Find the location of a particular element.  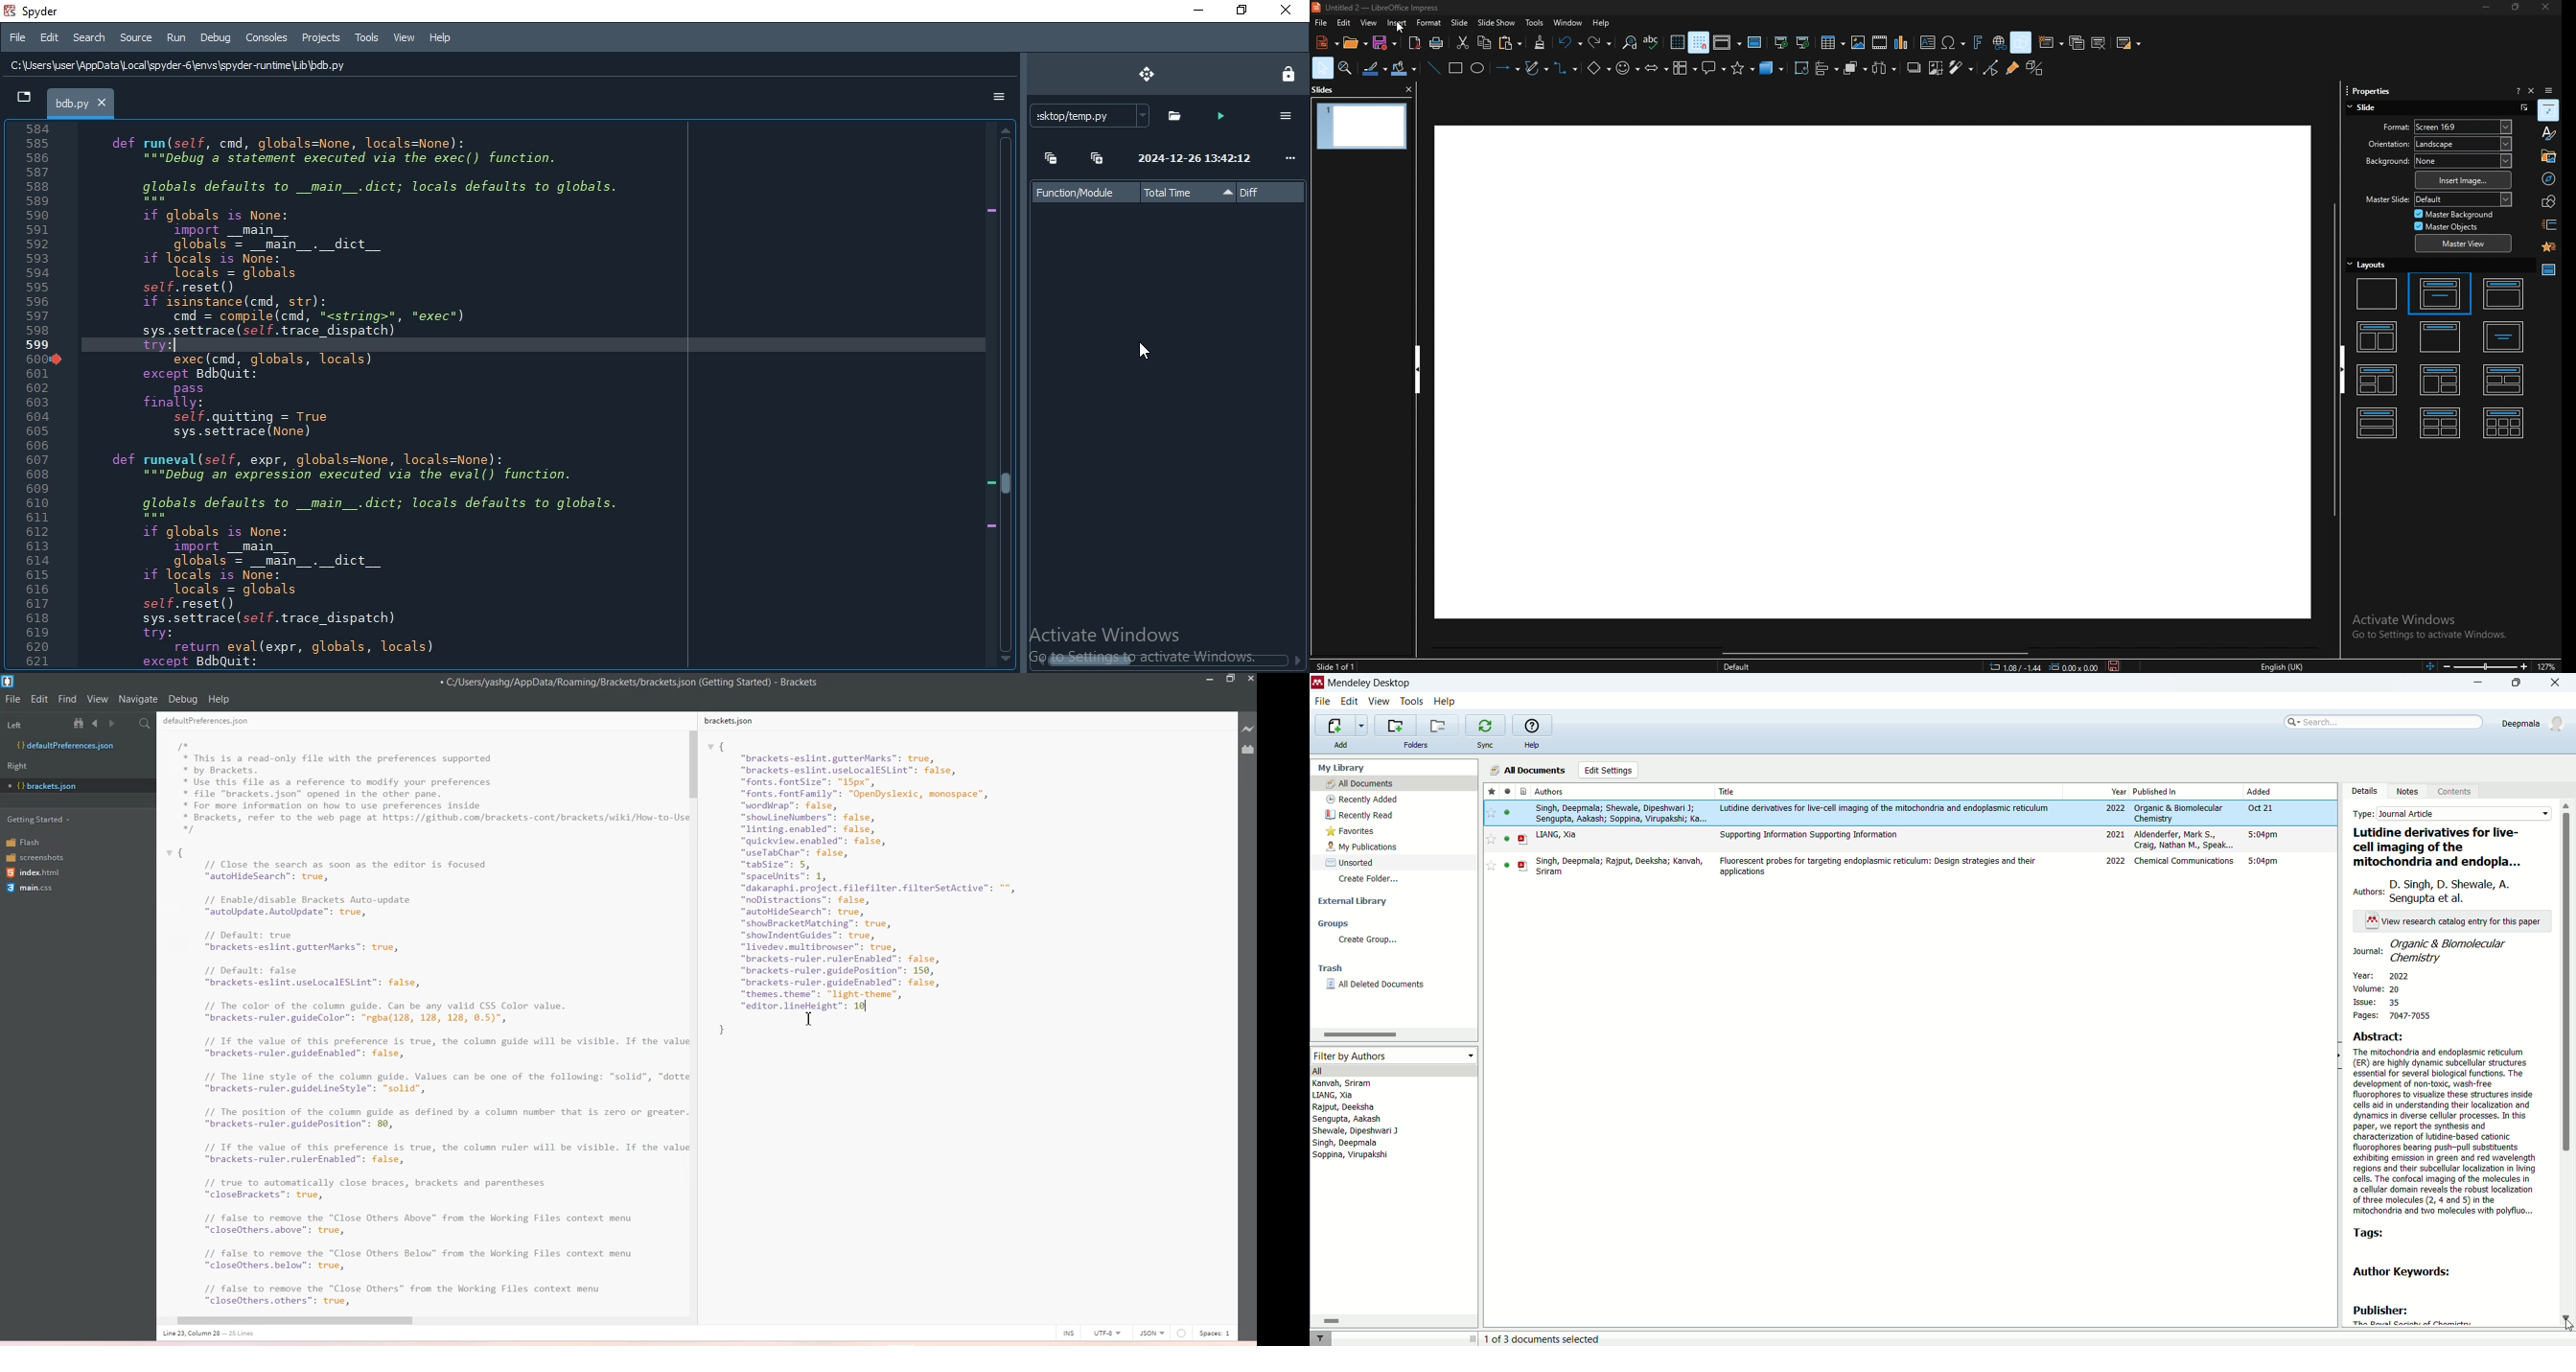

scroll bar is located at coordinates (1169, 661).